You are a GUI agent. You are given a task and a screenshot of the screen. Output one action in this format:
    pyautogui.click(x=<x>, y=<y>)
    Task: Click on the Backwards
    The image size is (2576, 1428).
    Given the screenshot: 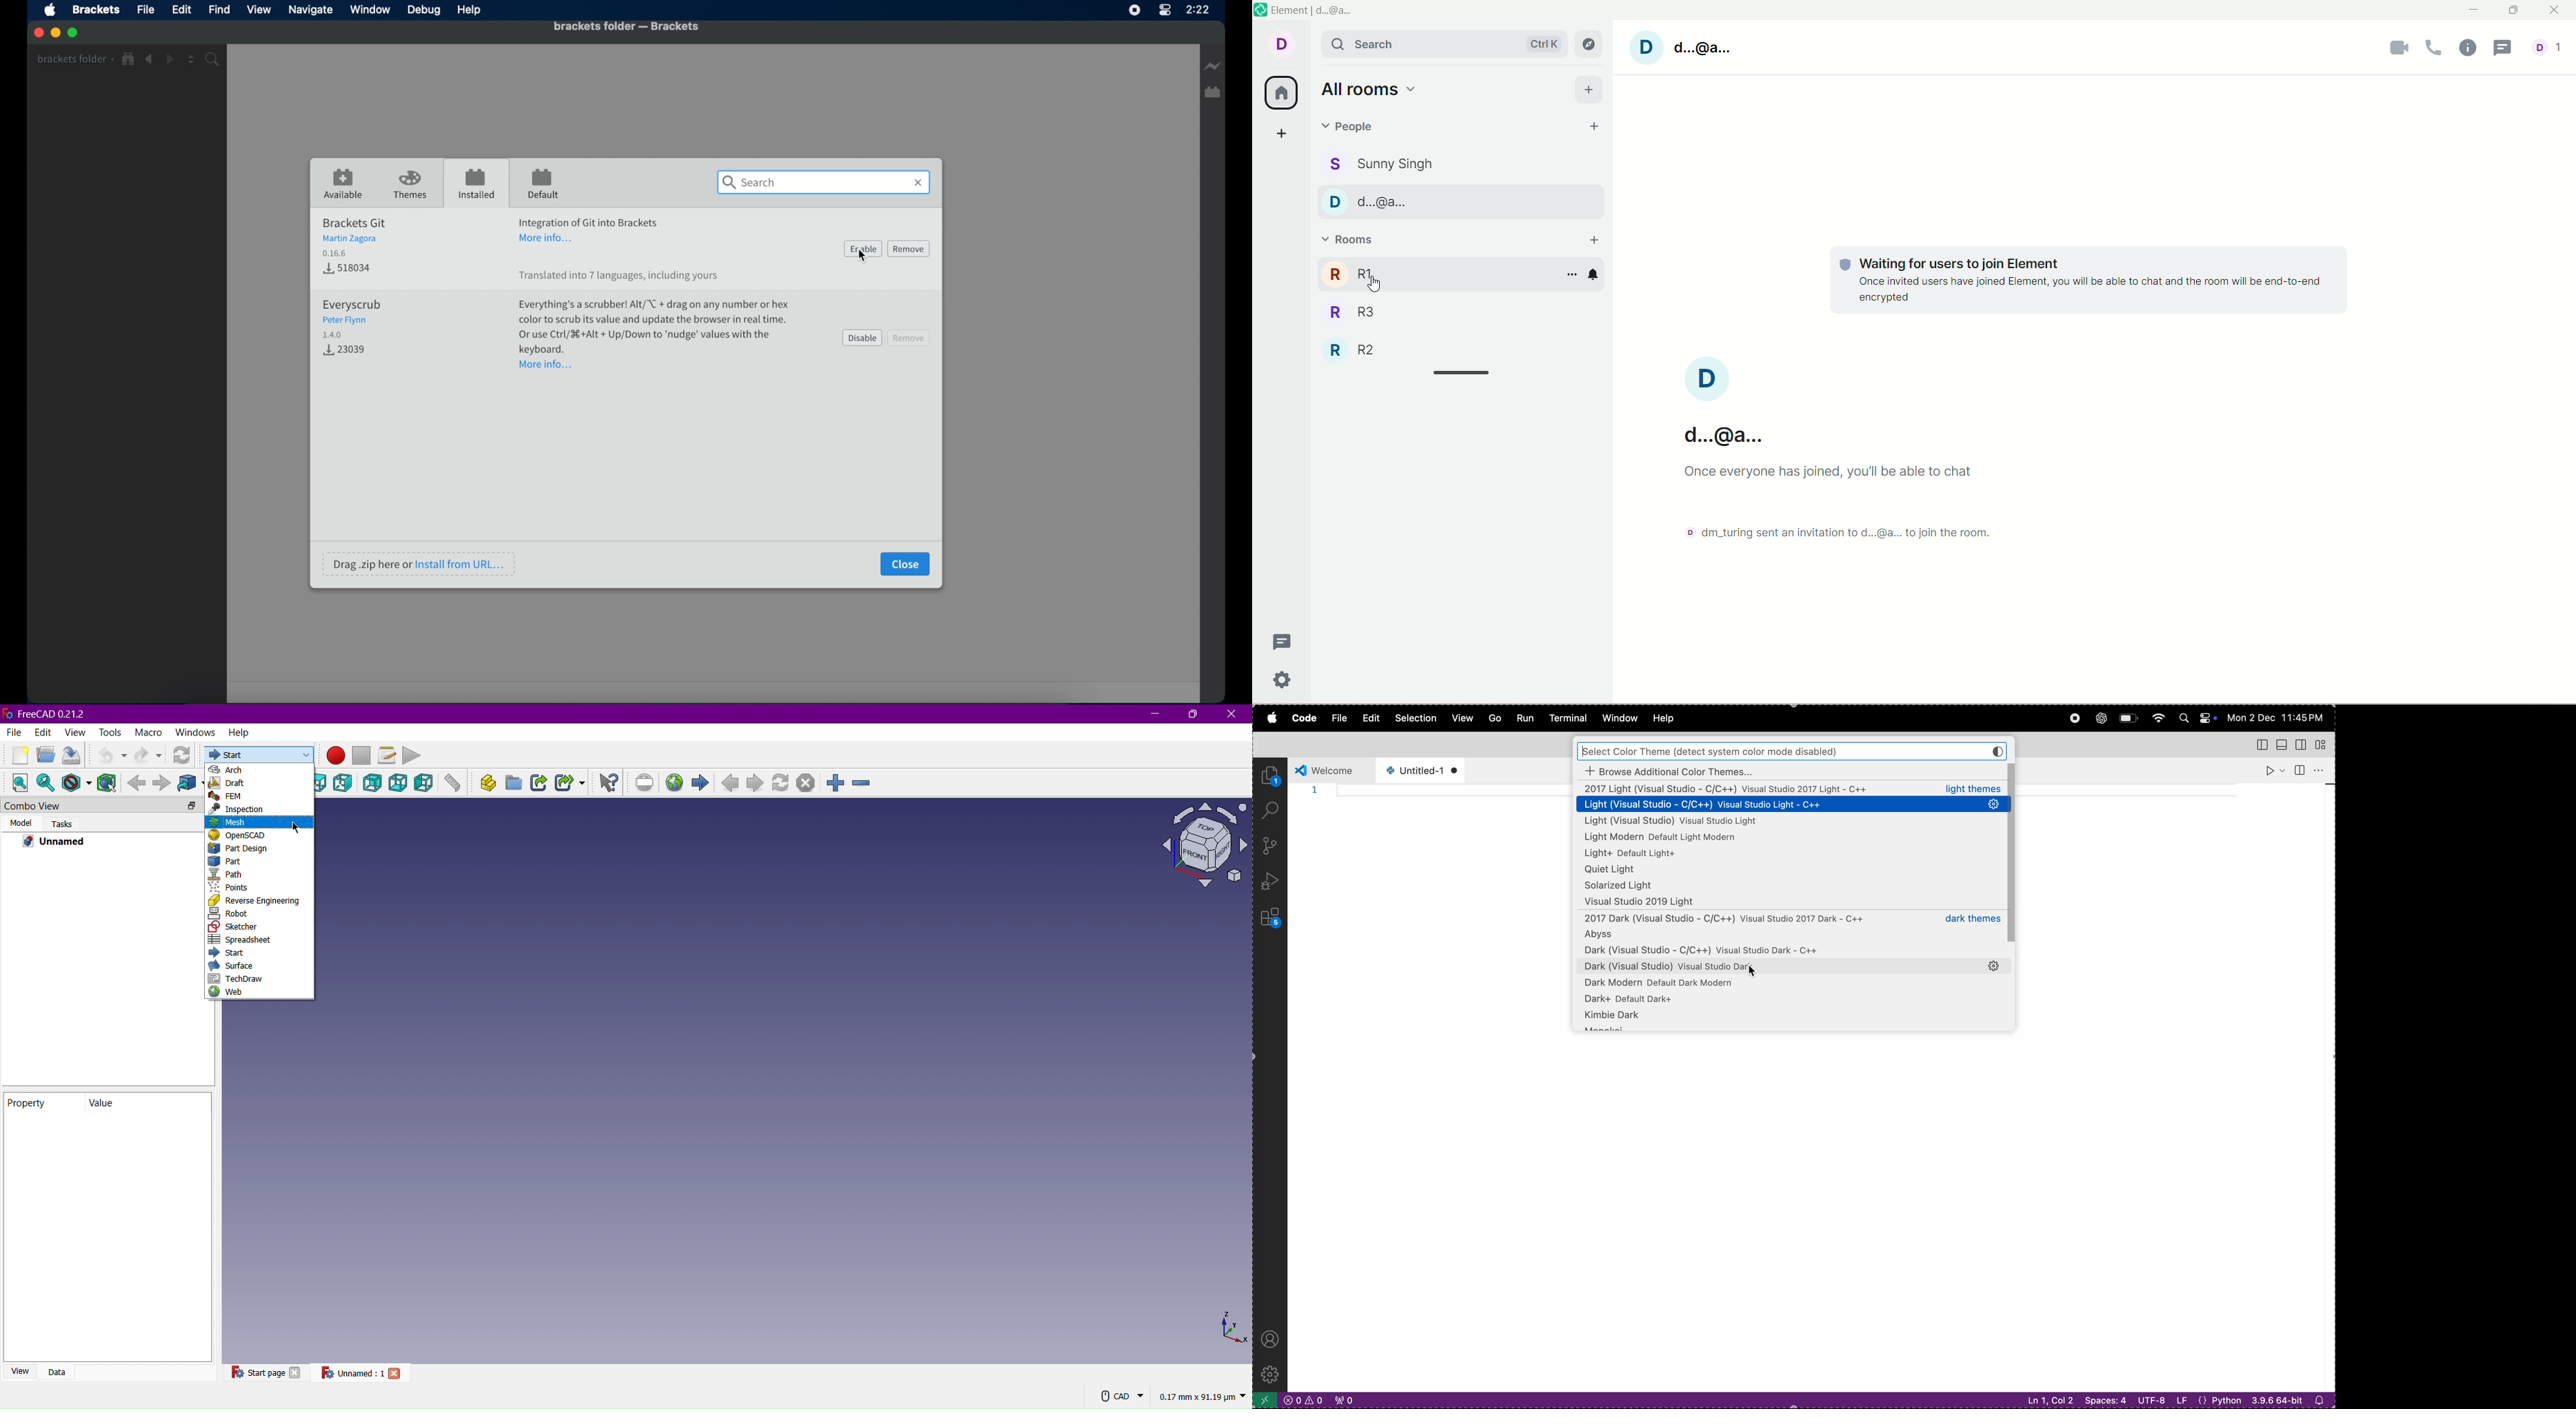 What is the action you would take?
    pyautogui.click(x=136, y=782)
    